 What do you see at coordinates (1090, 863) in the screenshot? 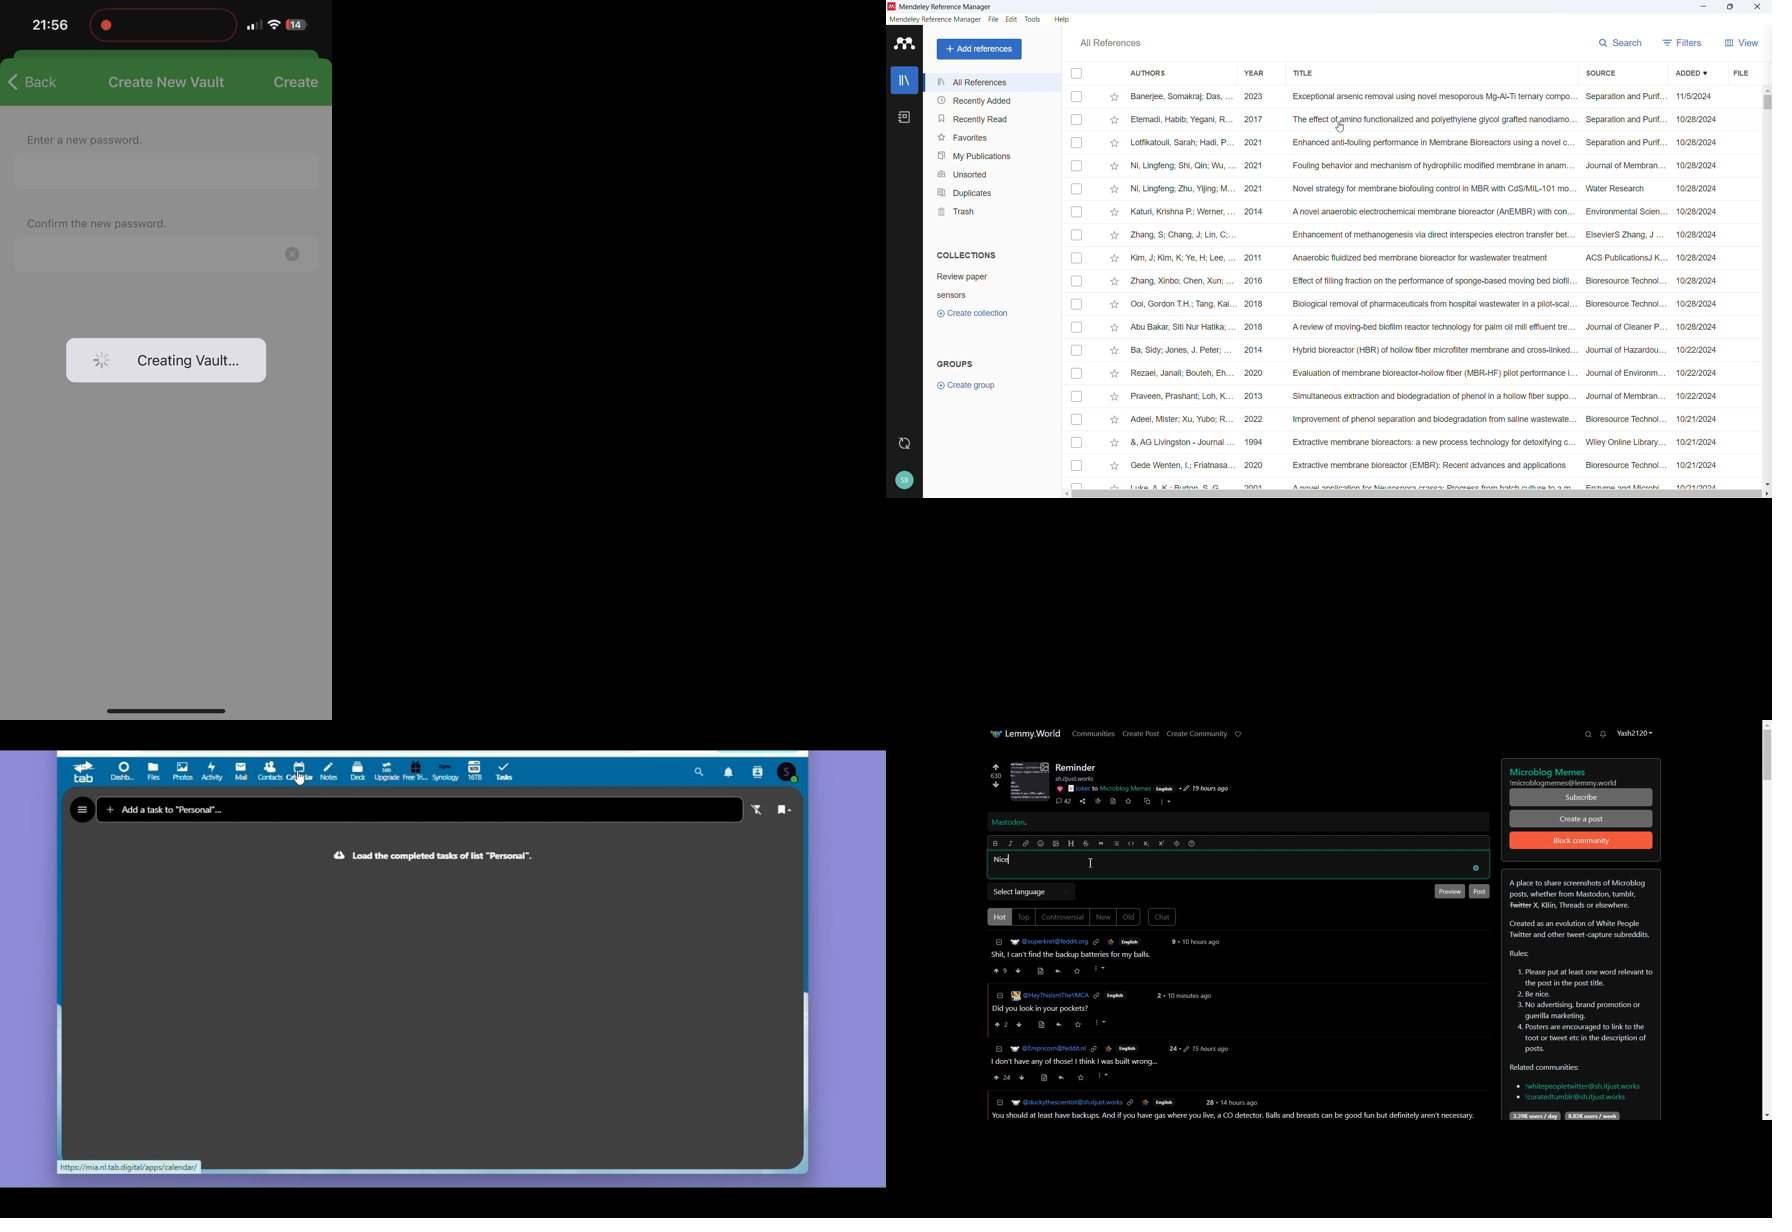
I see `Text Cursor` at bounding box center [1090, 863].